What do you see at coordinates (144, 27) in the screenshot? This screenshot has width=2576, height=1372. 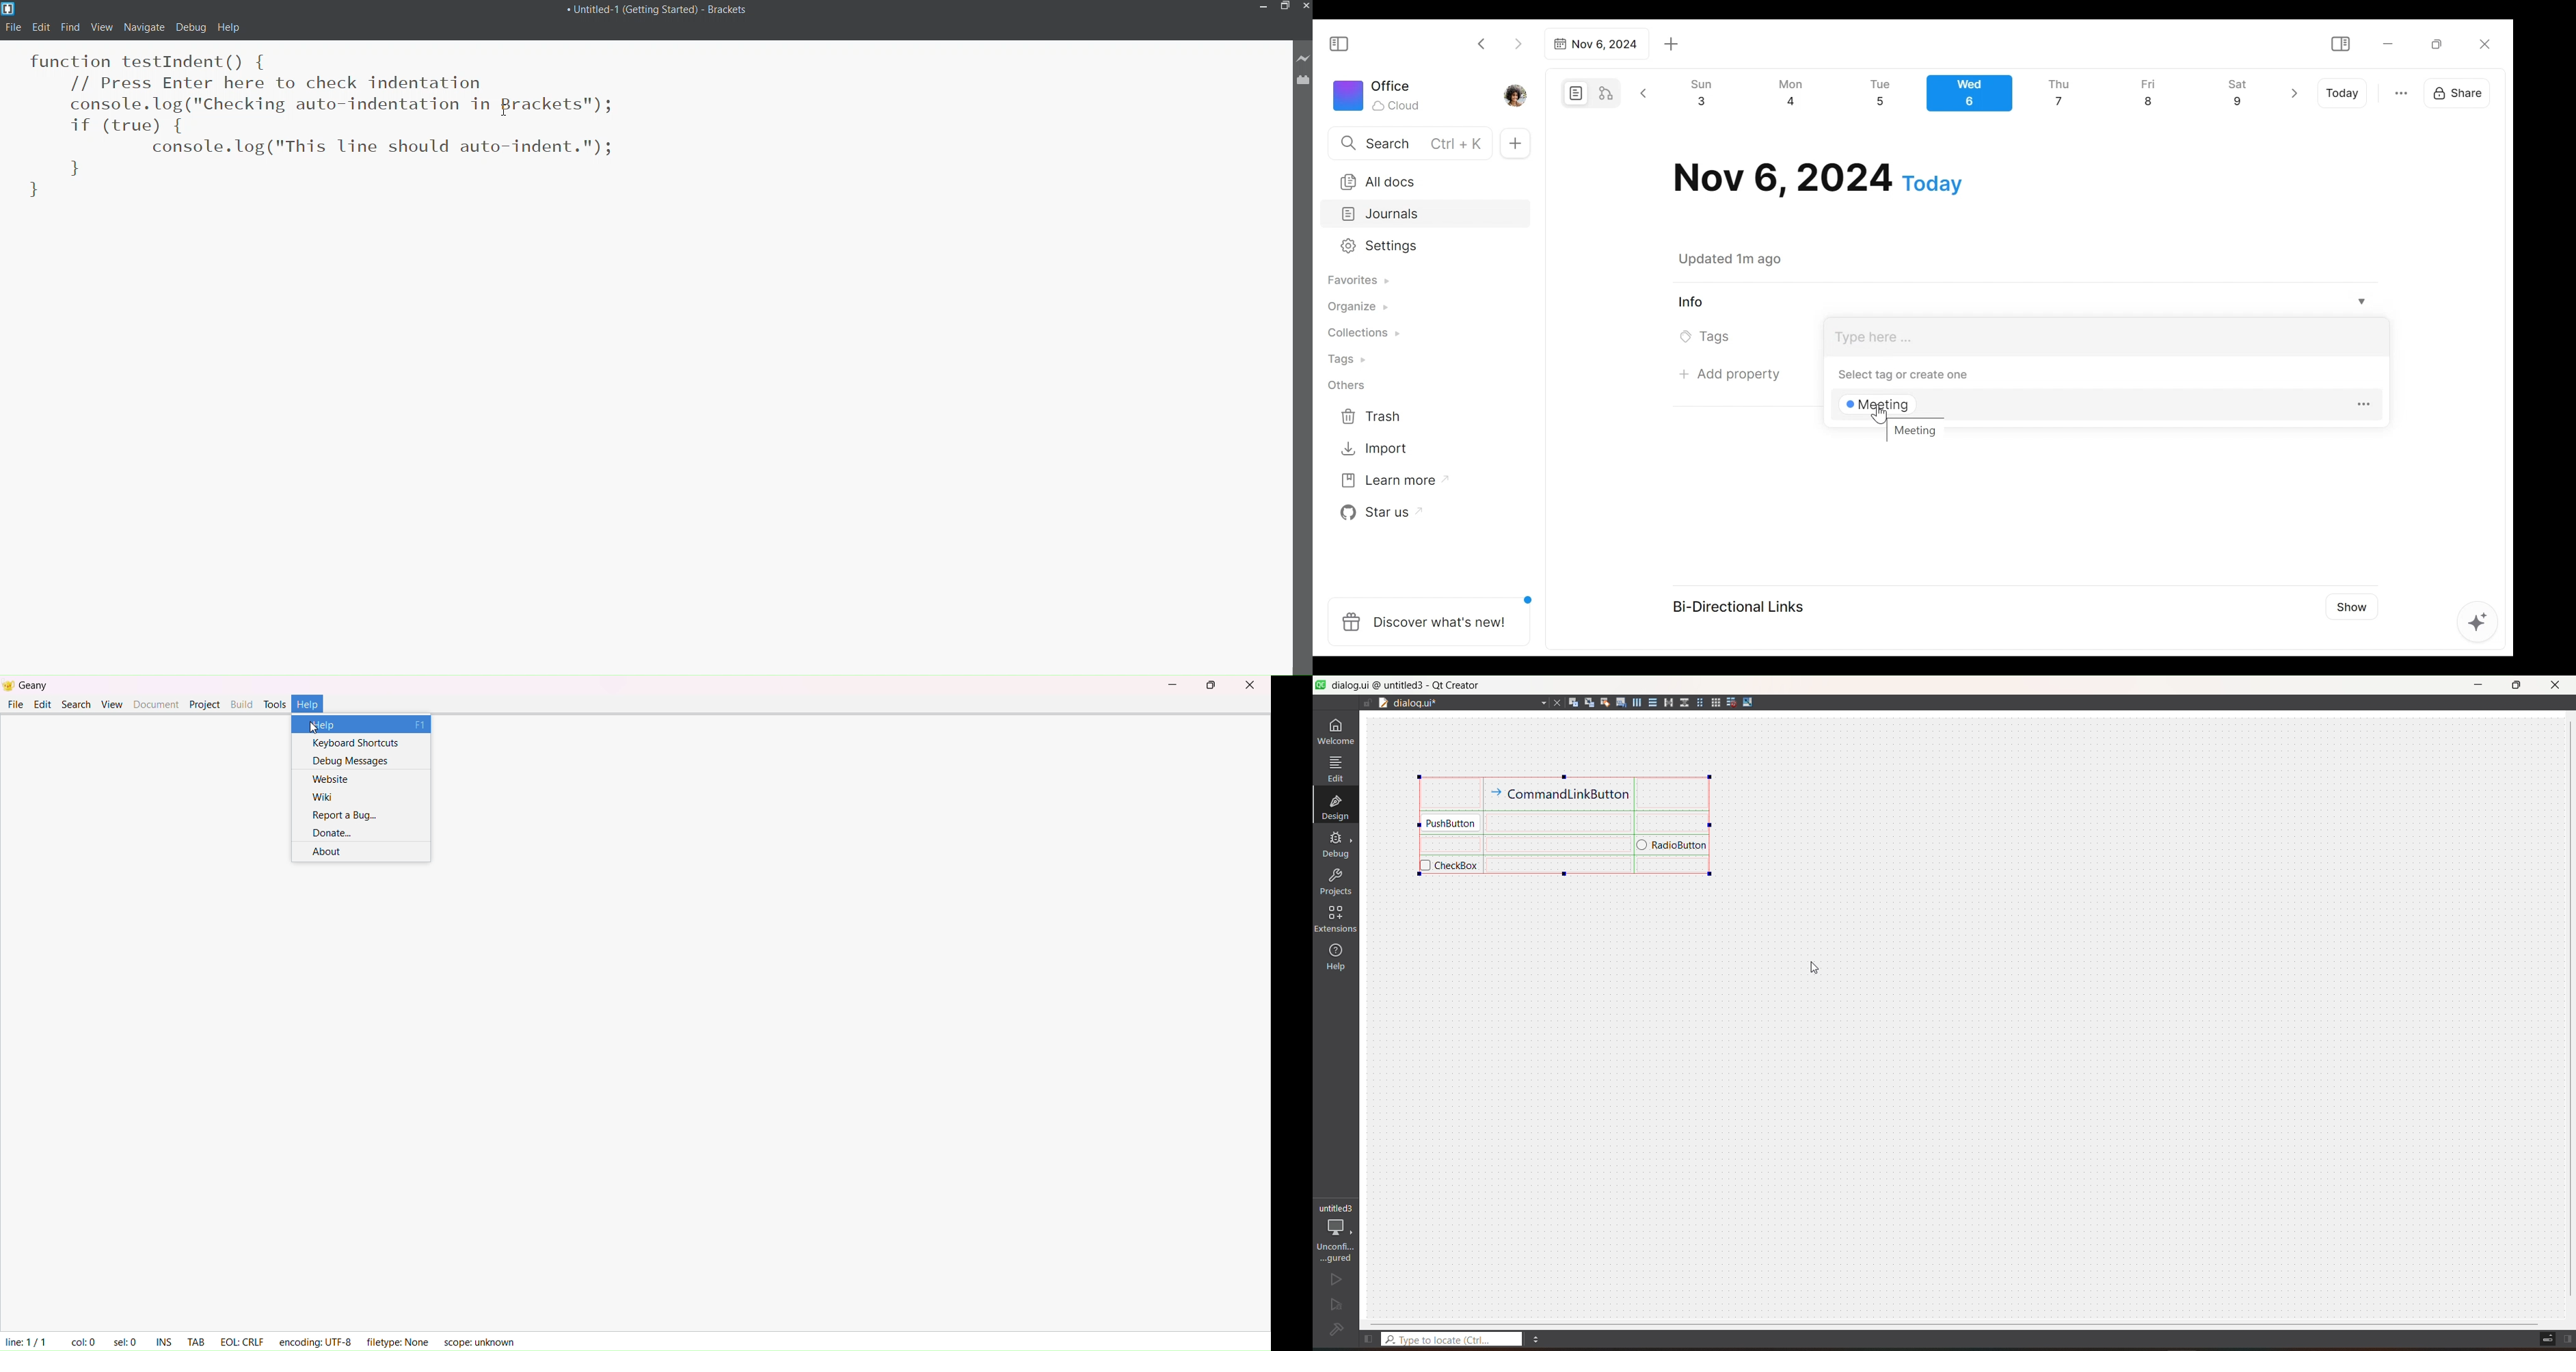 I see `navigate` at bounding box center [144, 27].